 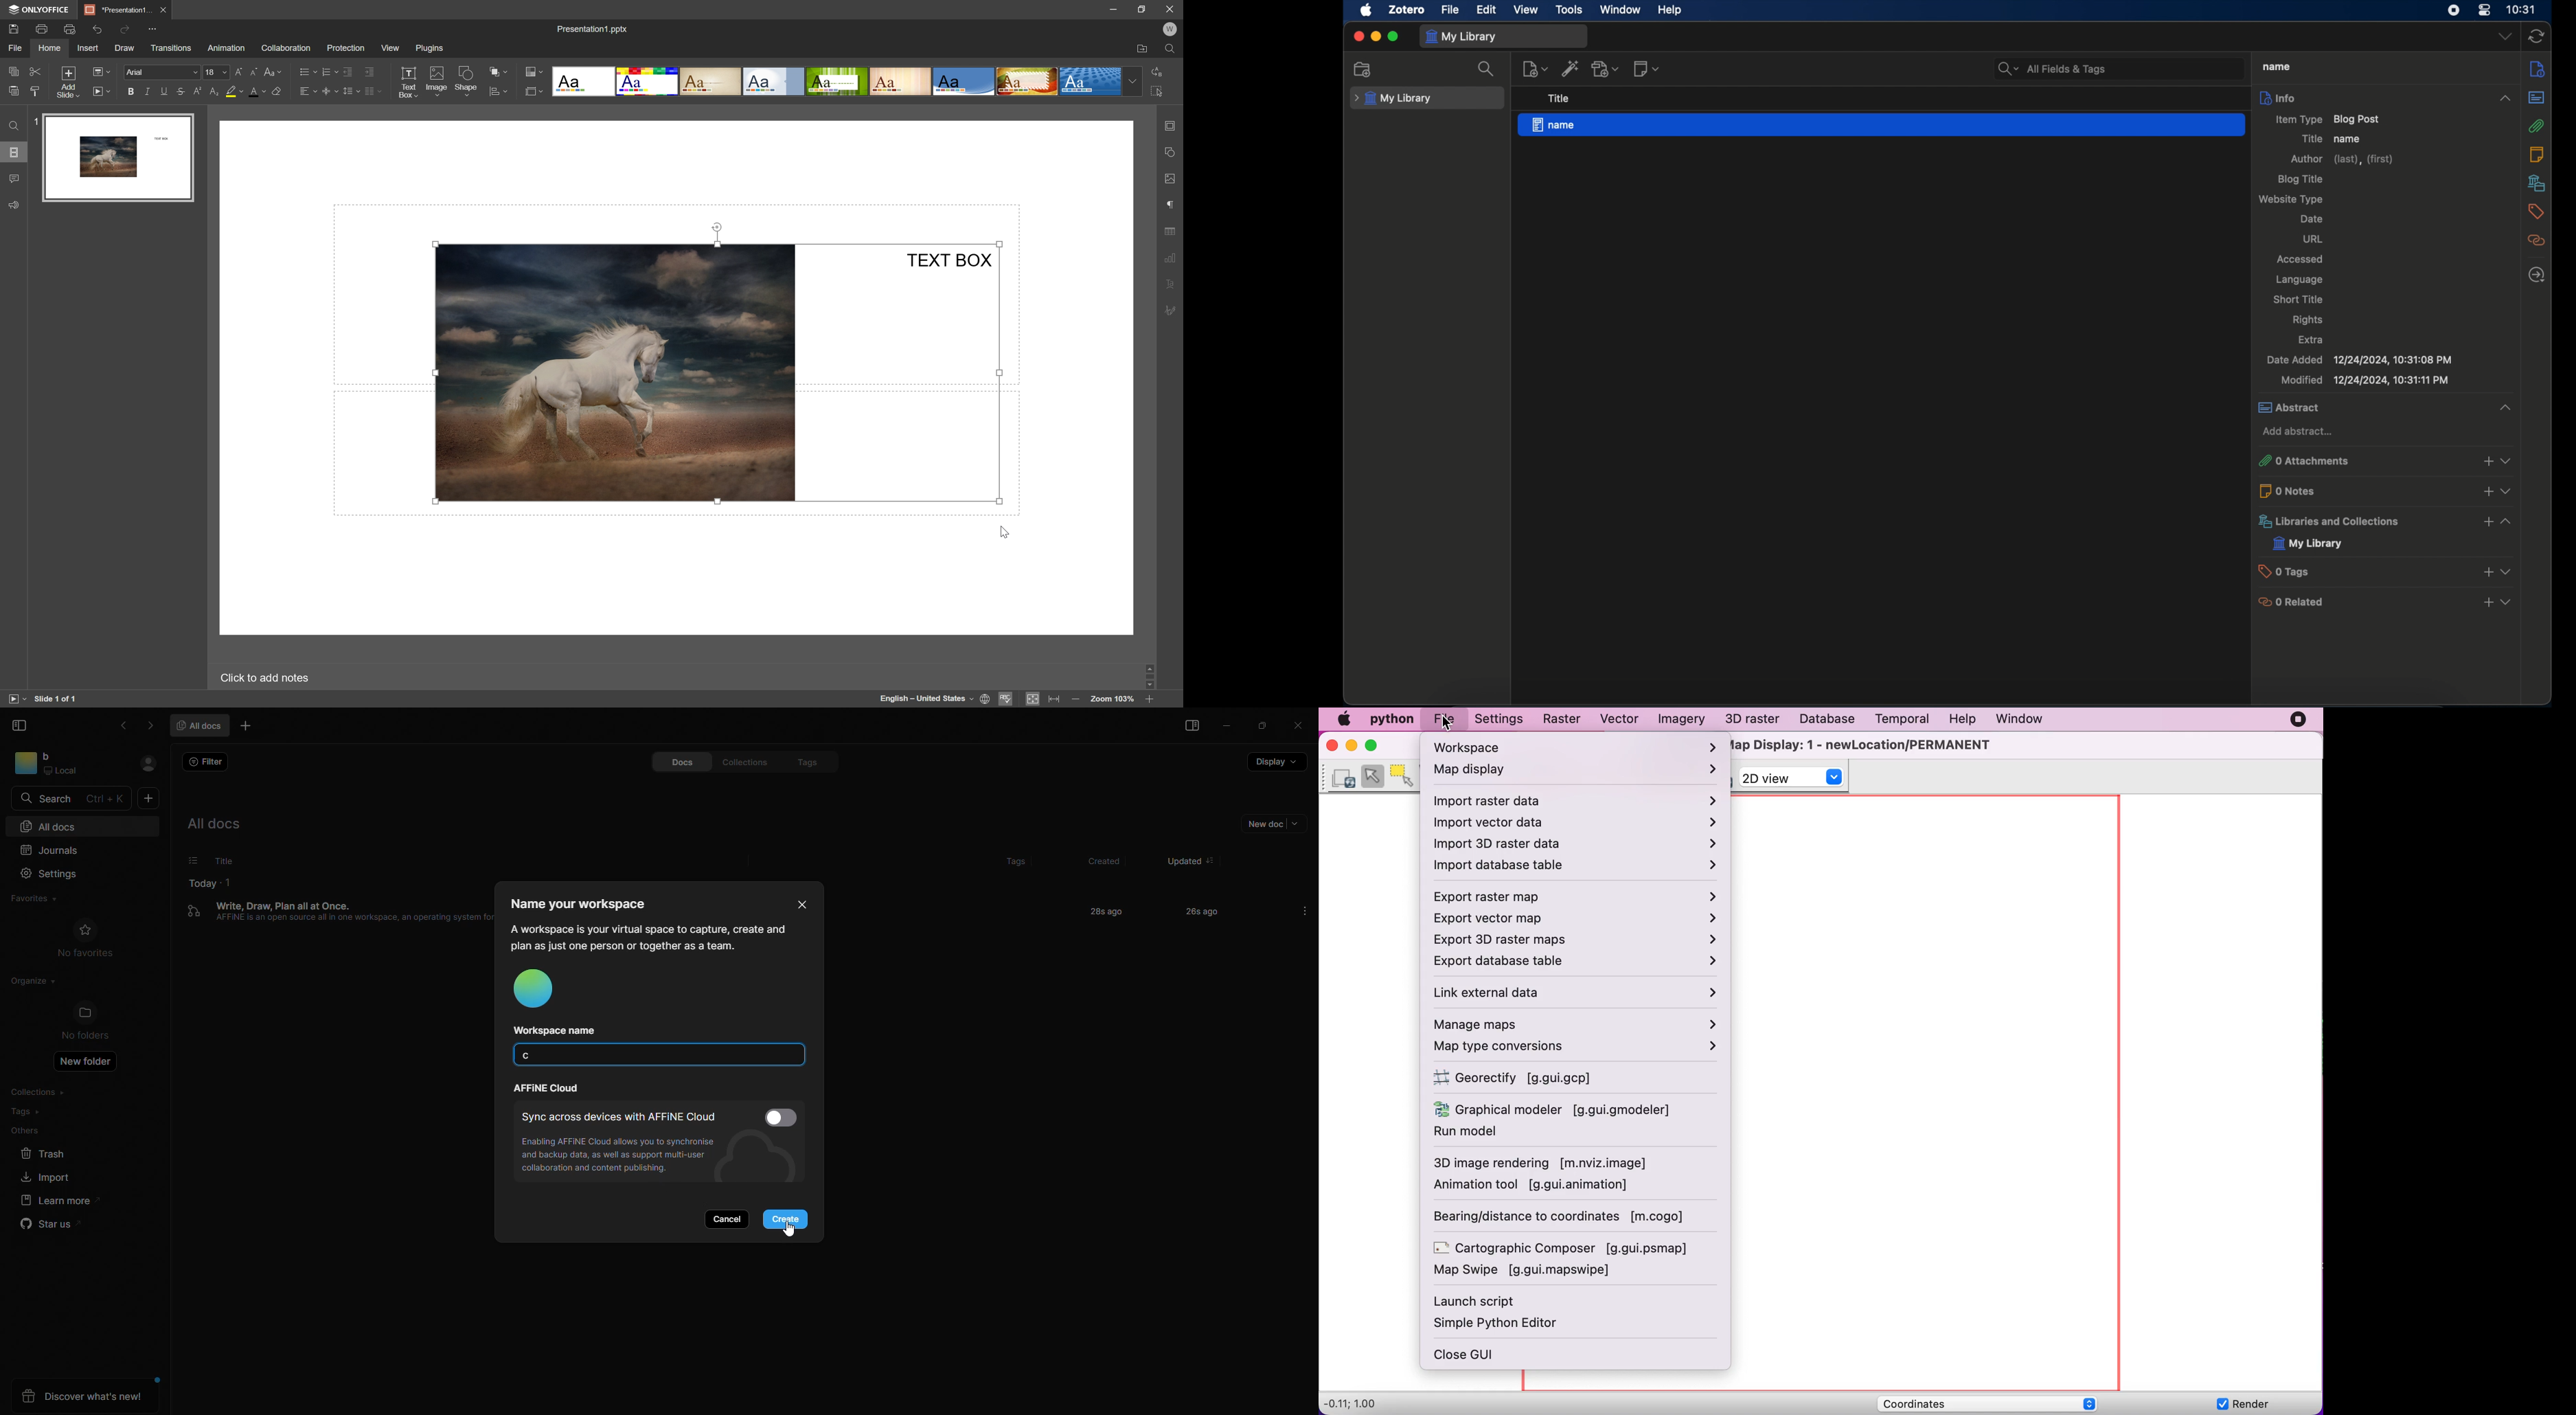 What do you see at coordinates (430, 47) in the screenshot?
I see `plugins` at bounding box center [430, 47].